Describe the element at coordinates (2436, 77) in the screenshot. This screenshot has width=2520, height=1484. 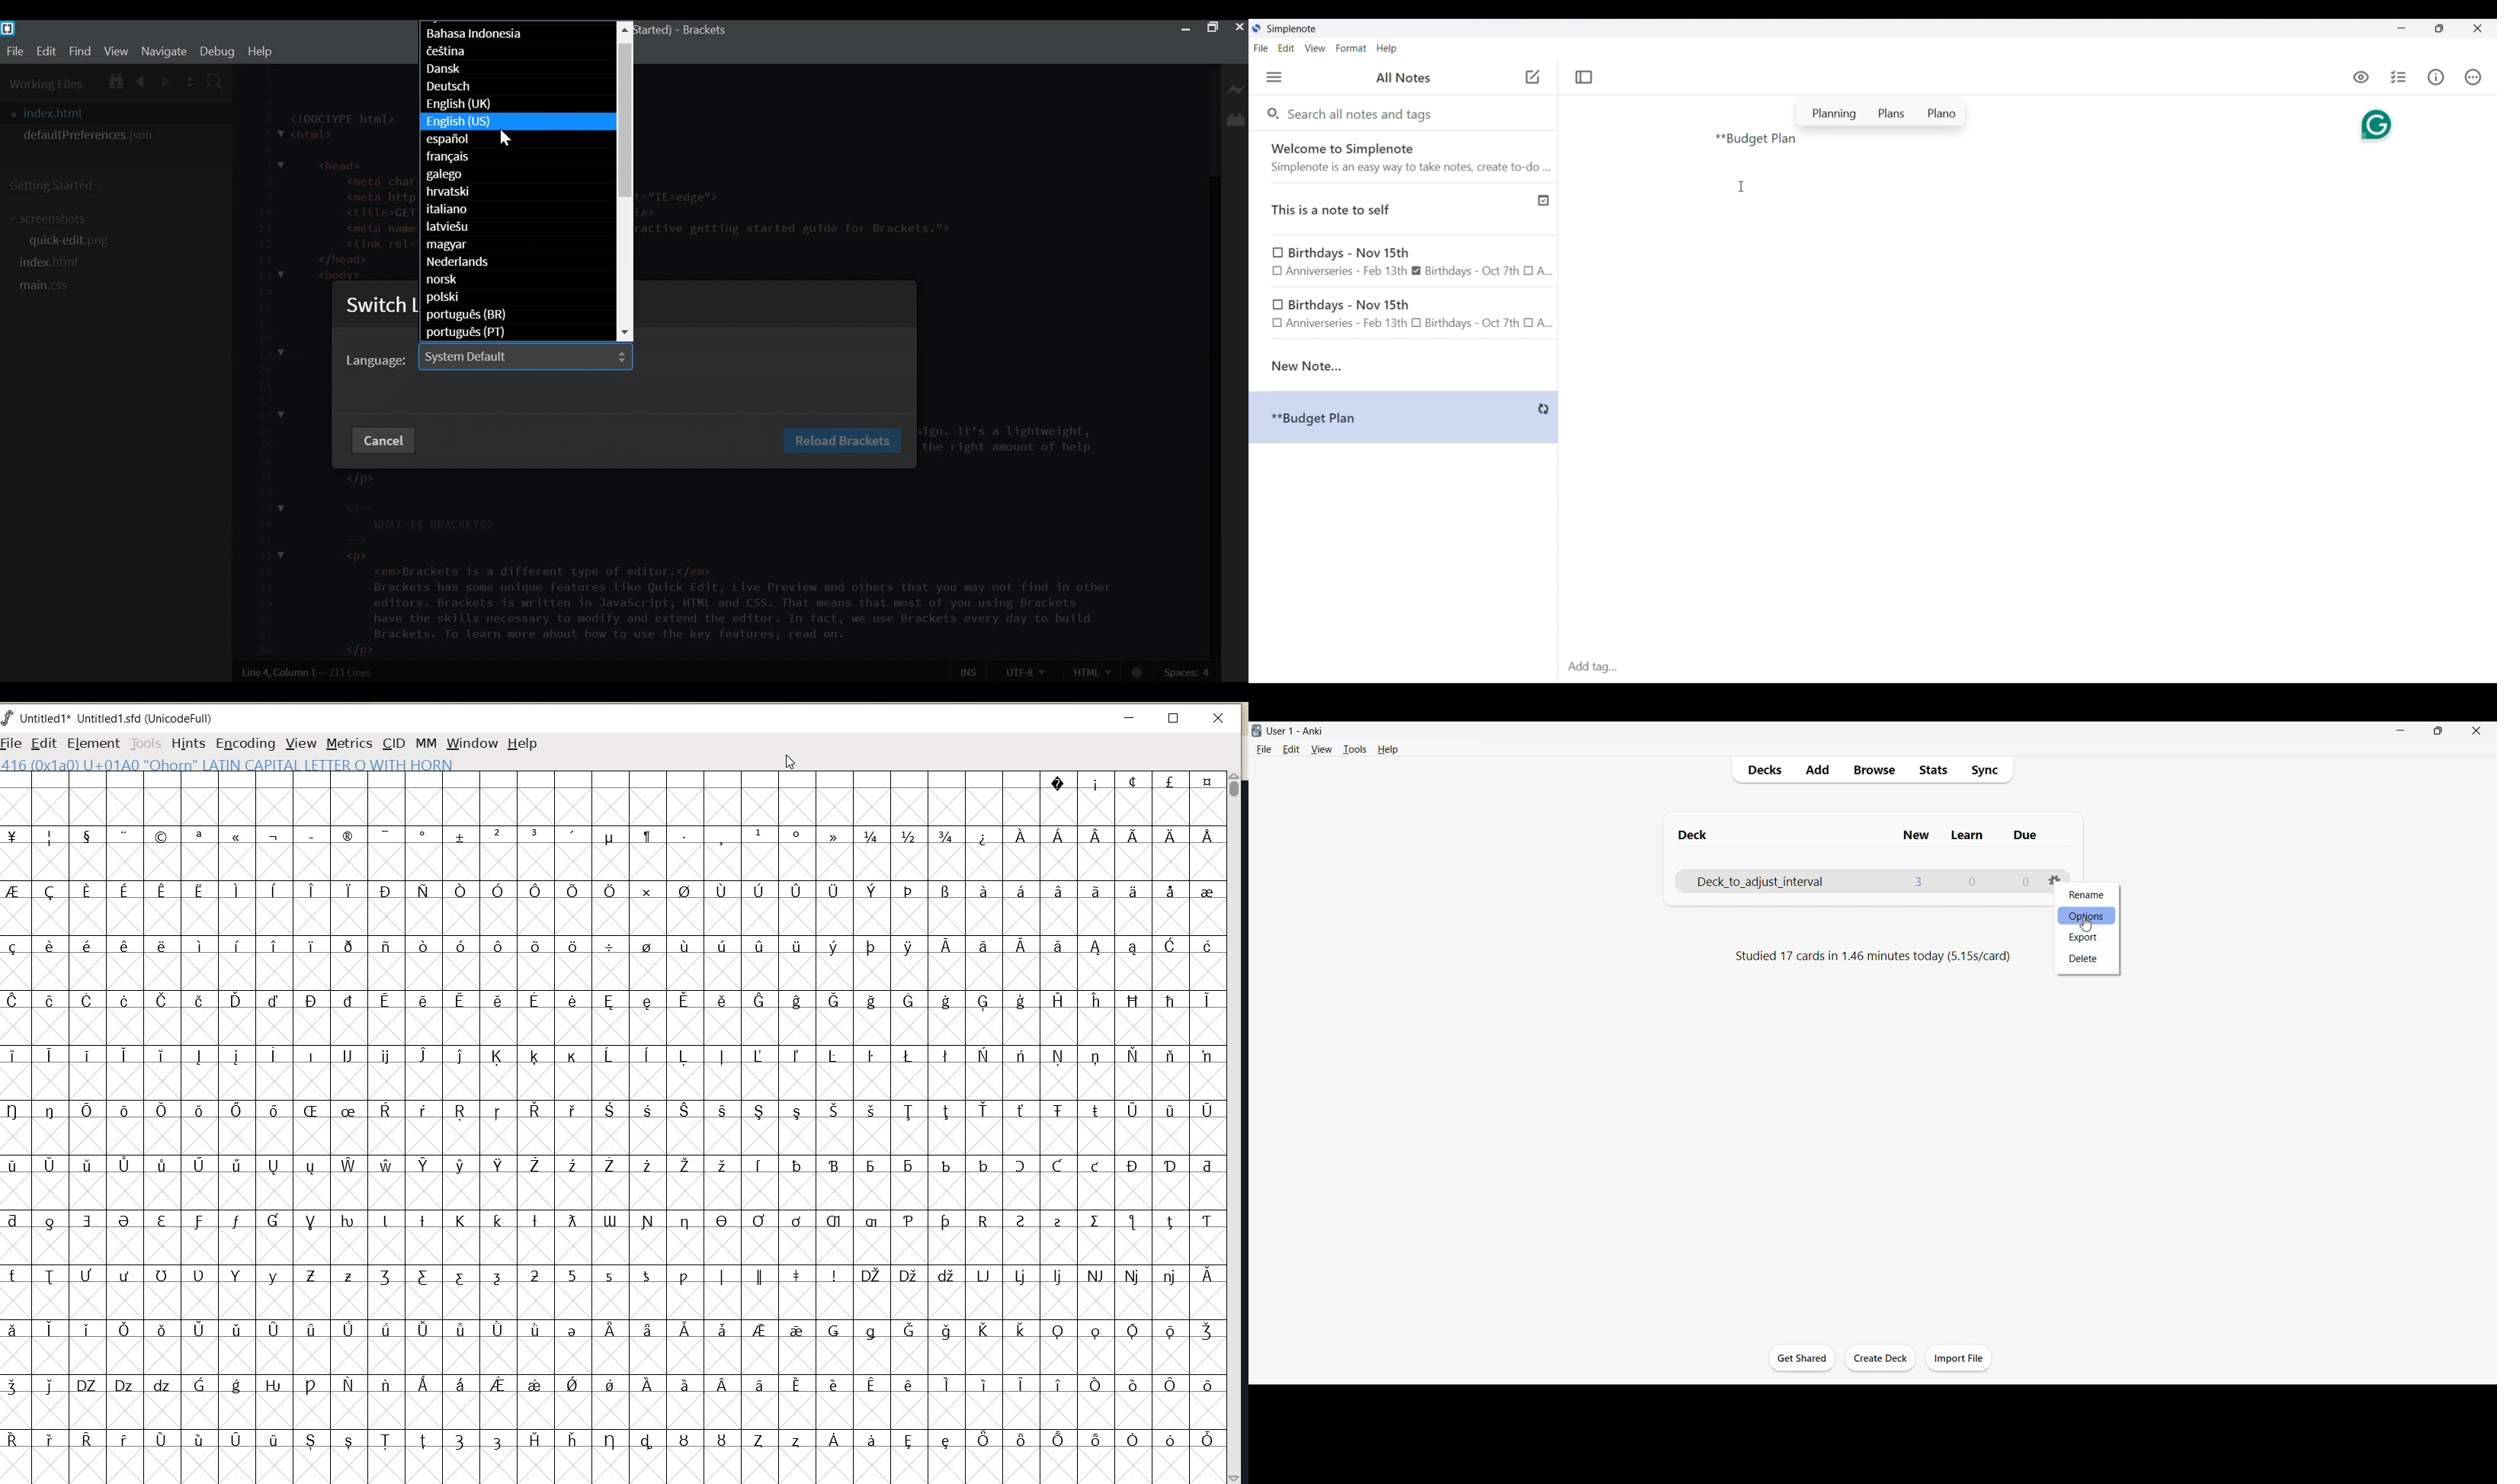
I see `Info` at that location.